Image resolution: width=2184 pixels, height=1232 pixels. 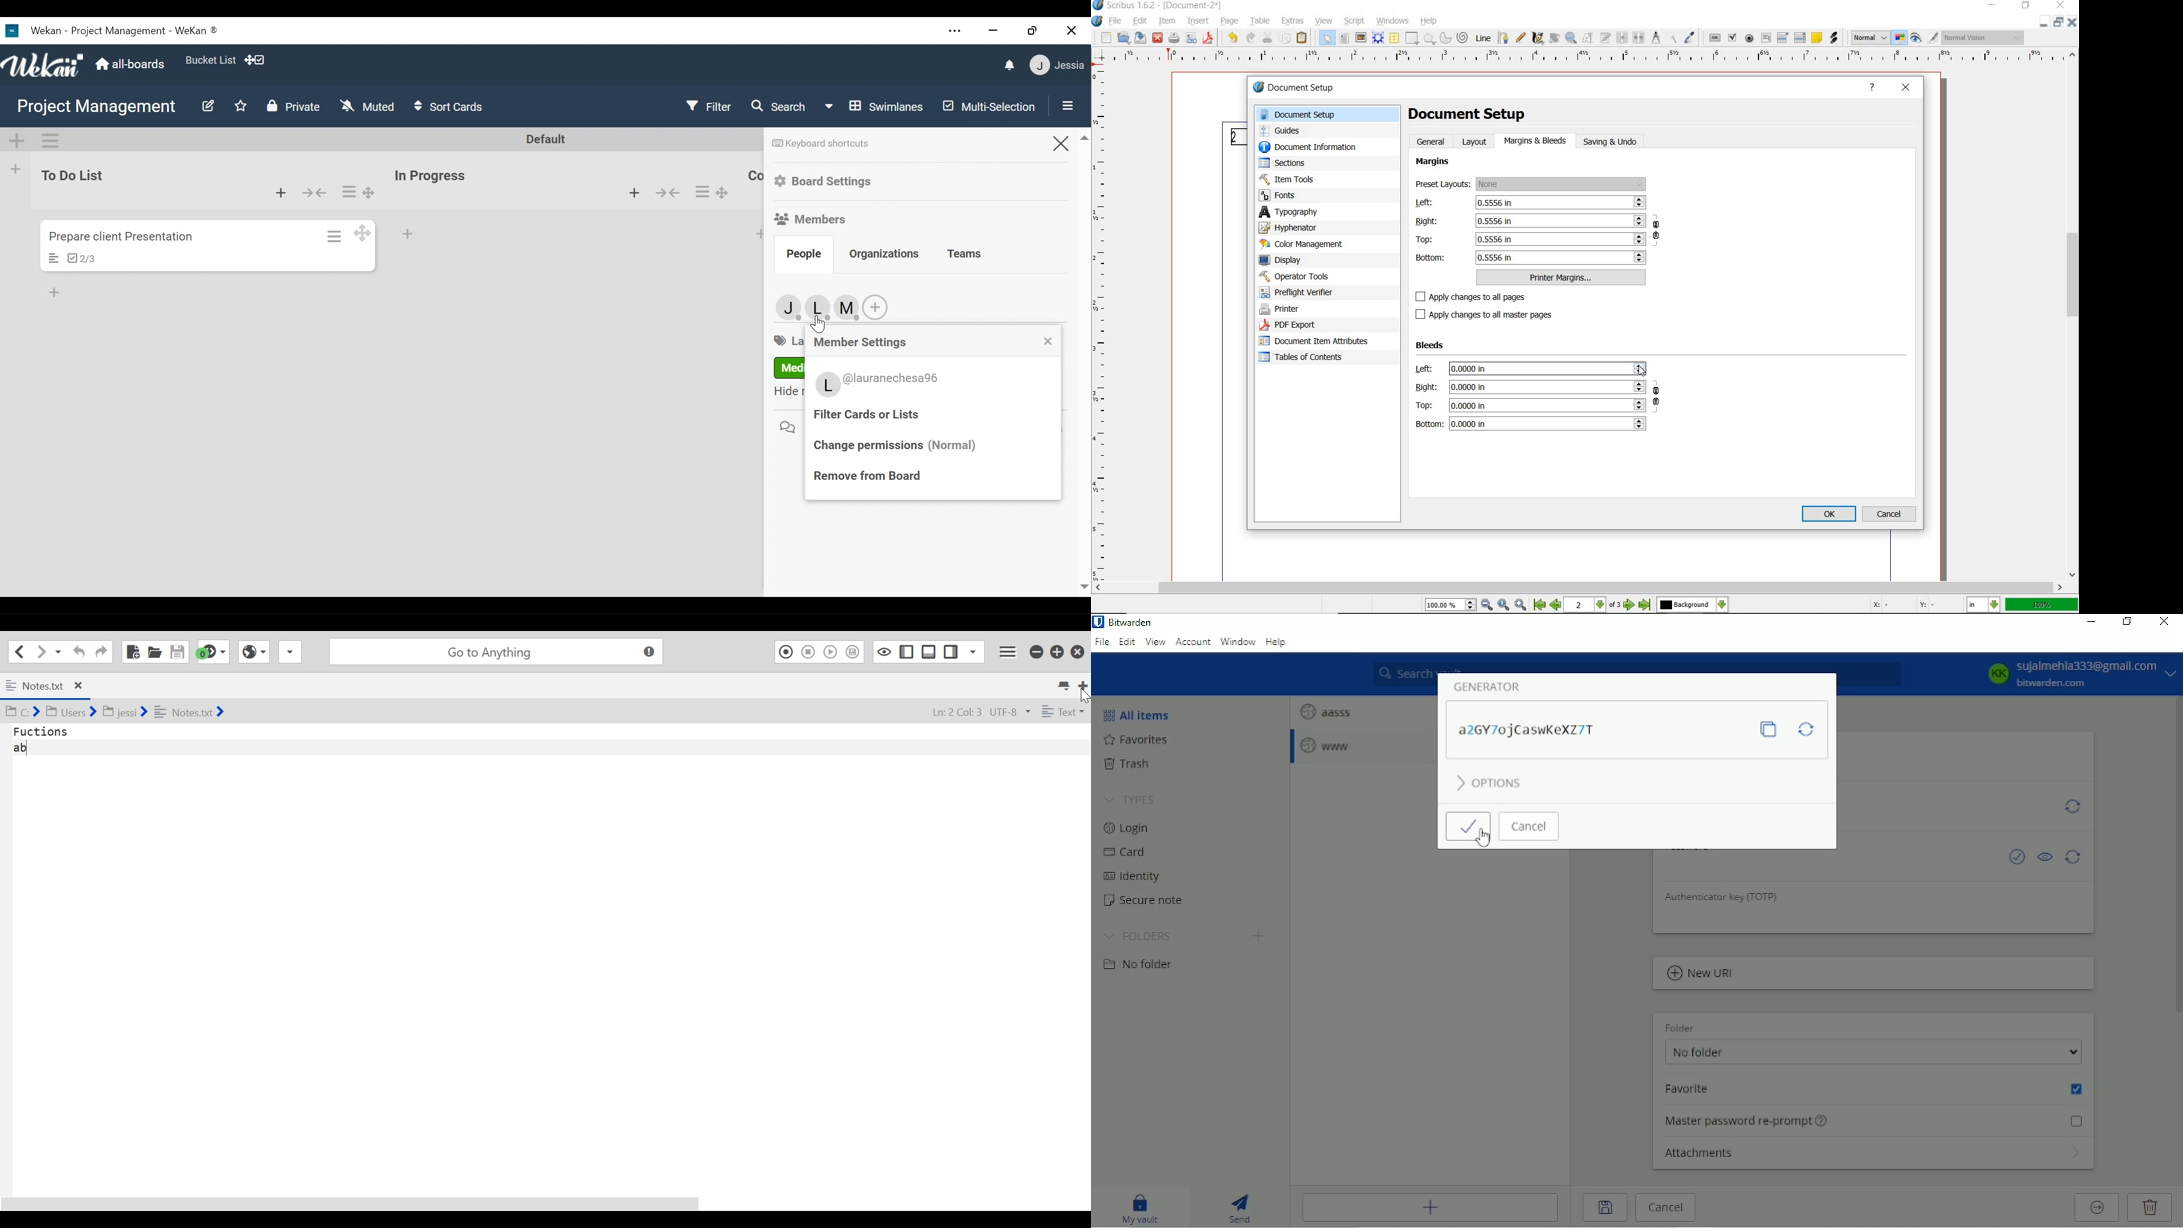 What do you see at coordinates (1432, 141) in the screenshot?
I see `general` at bounding box center [1432, 141].